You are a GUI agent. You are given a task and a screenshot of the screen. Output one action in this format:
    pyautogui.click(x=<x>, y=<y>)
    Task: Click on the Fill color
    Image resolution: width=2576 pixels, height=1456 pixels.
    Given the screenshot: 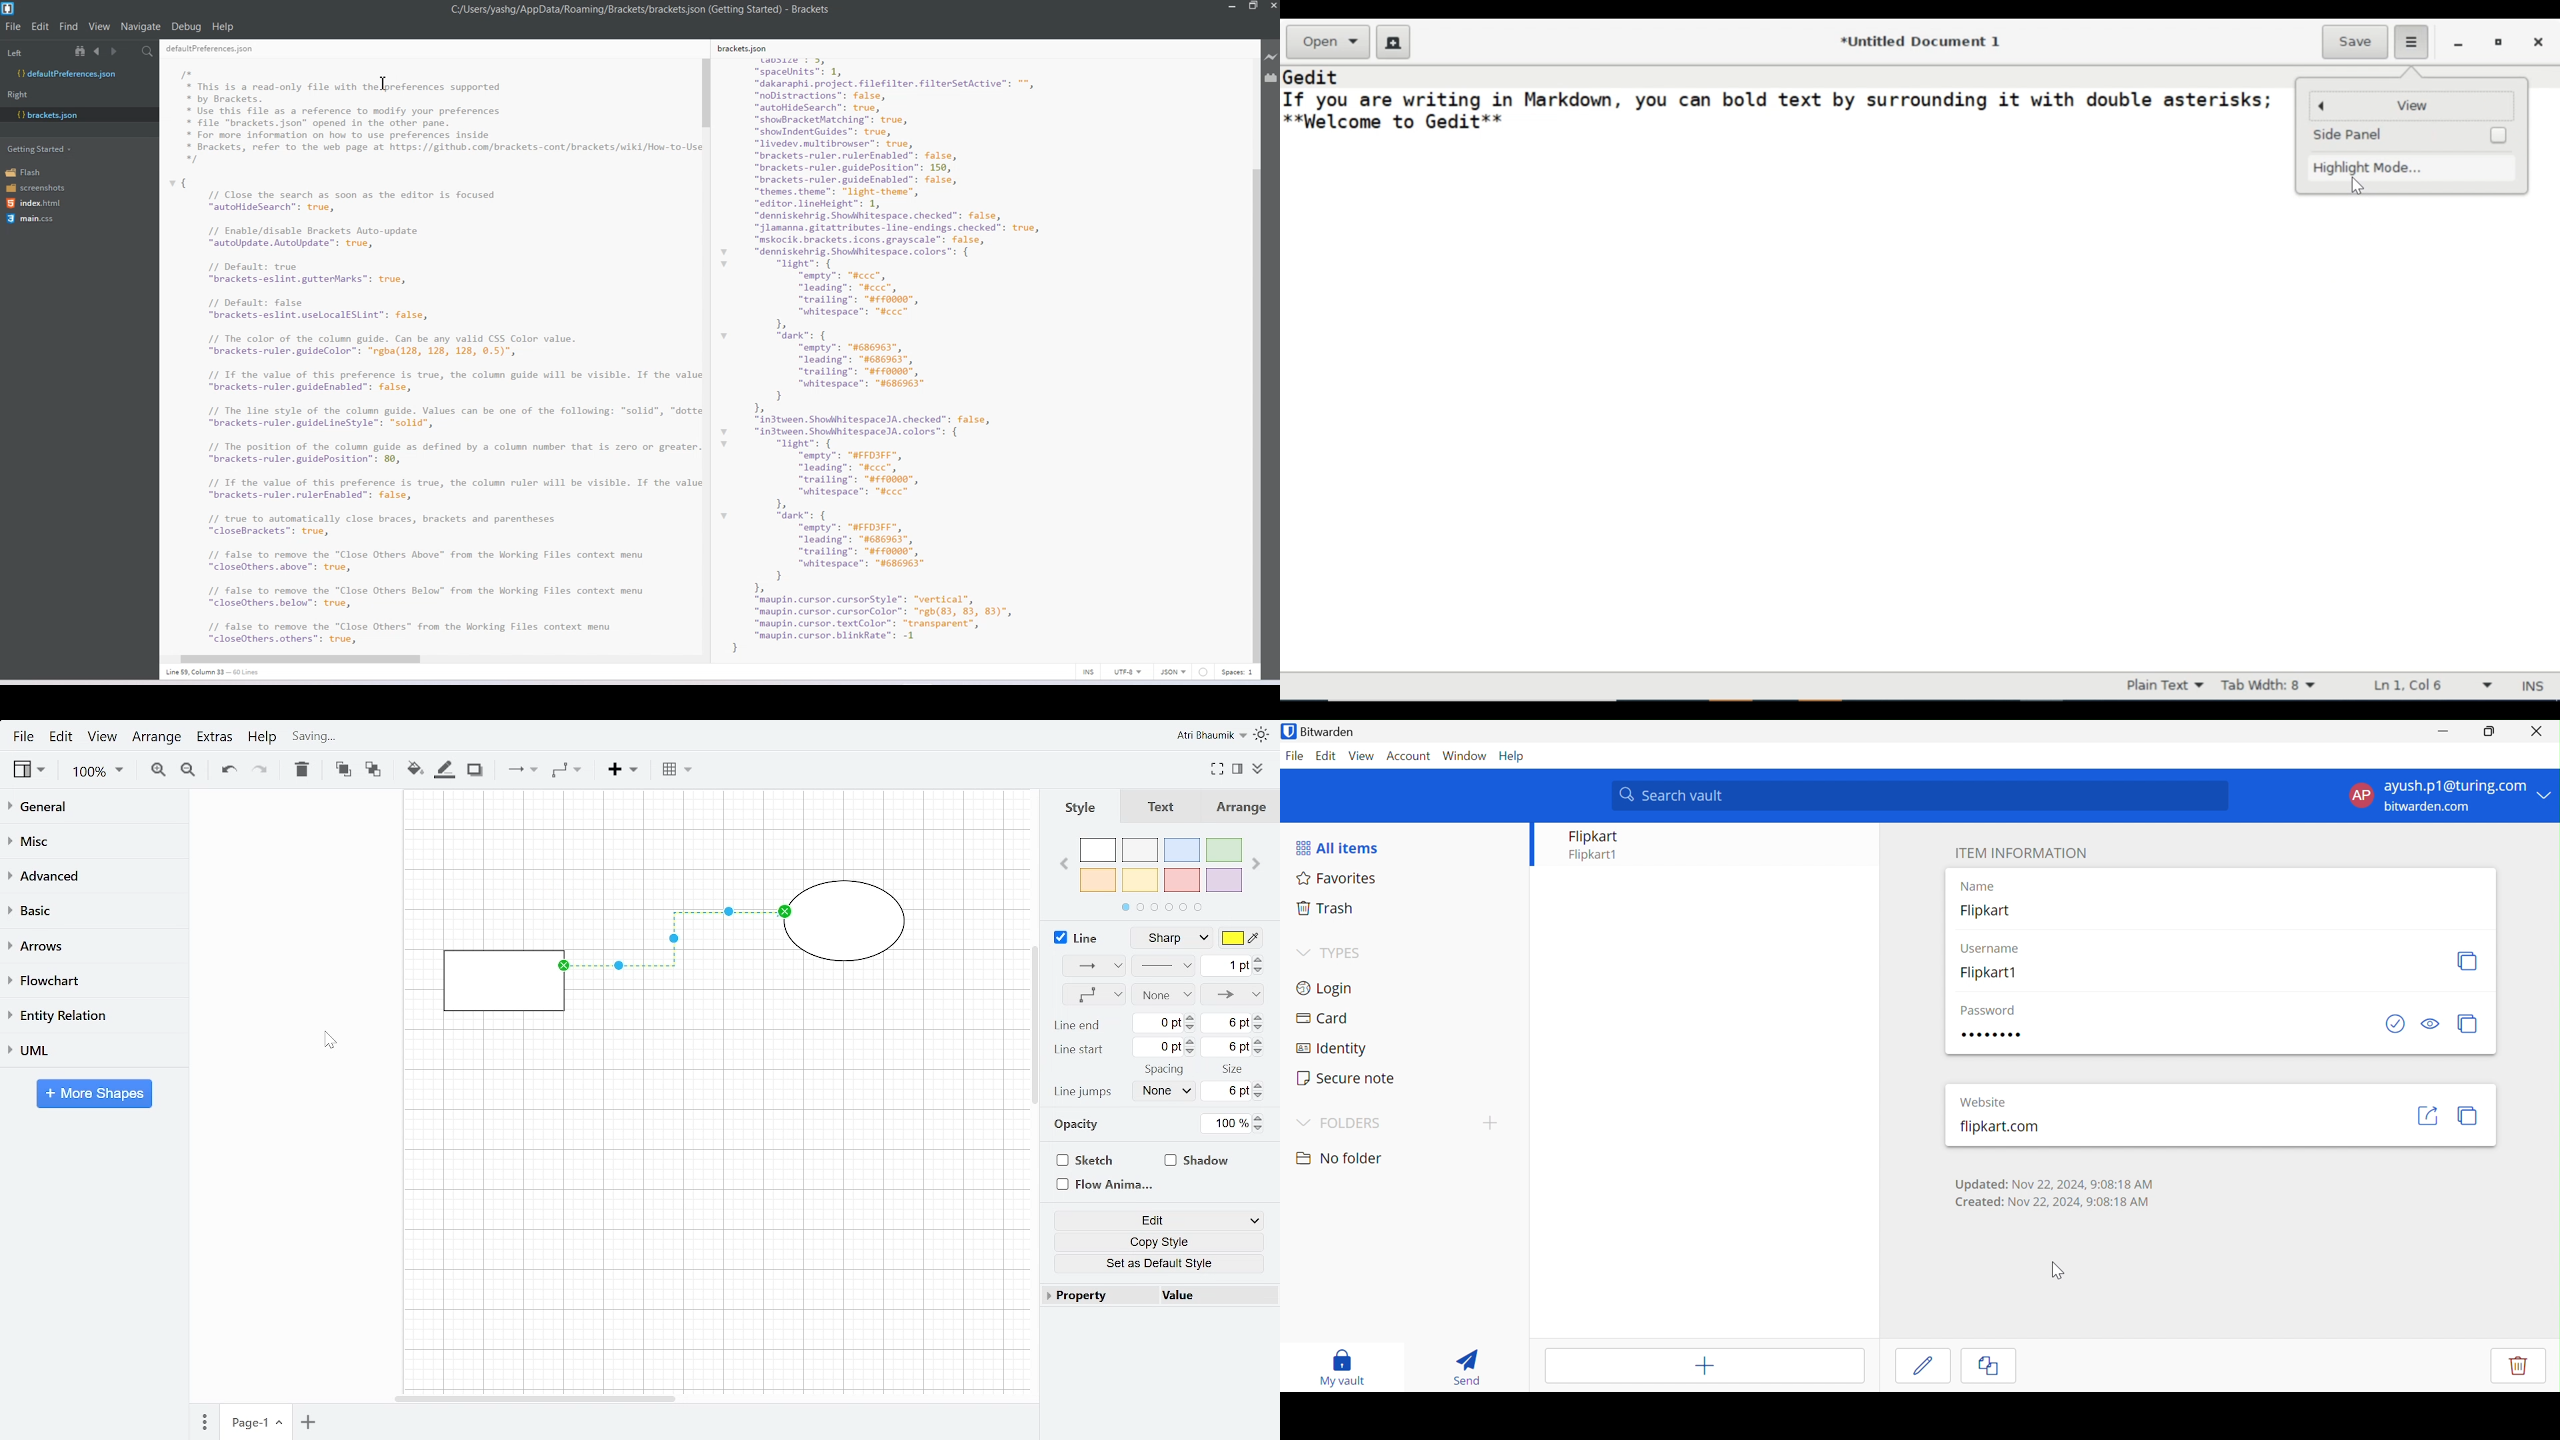 What is the action you would take?
    pyautogui.click(x=414, y=769)
    